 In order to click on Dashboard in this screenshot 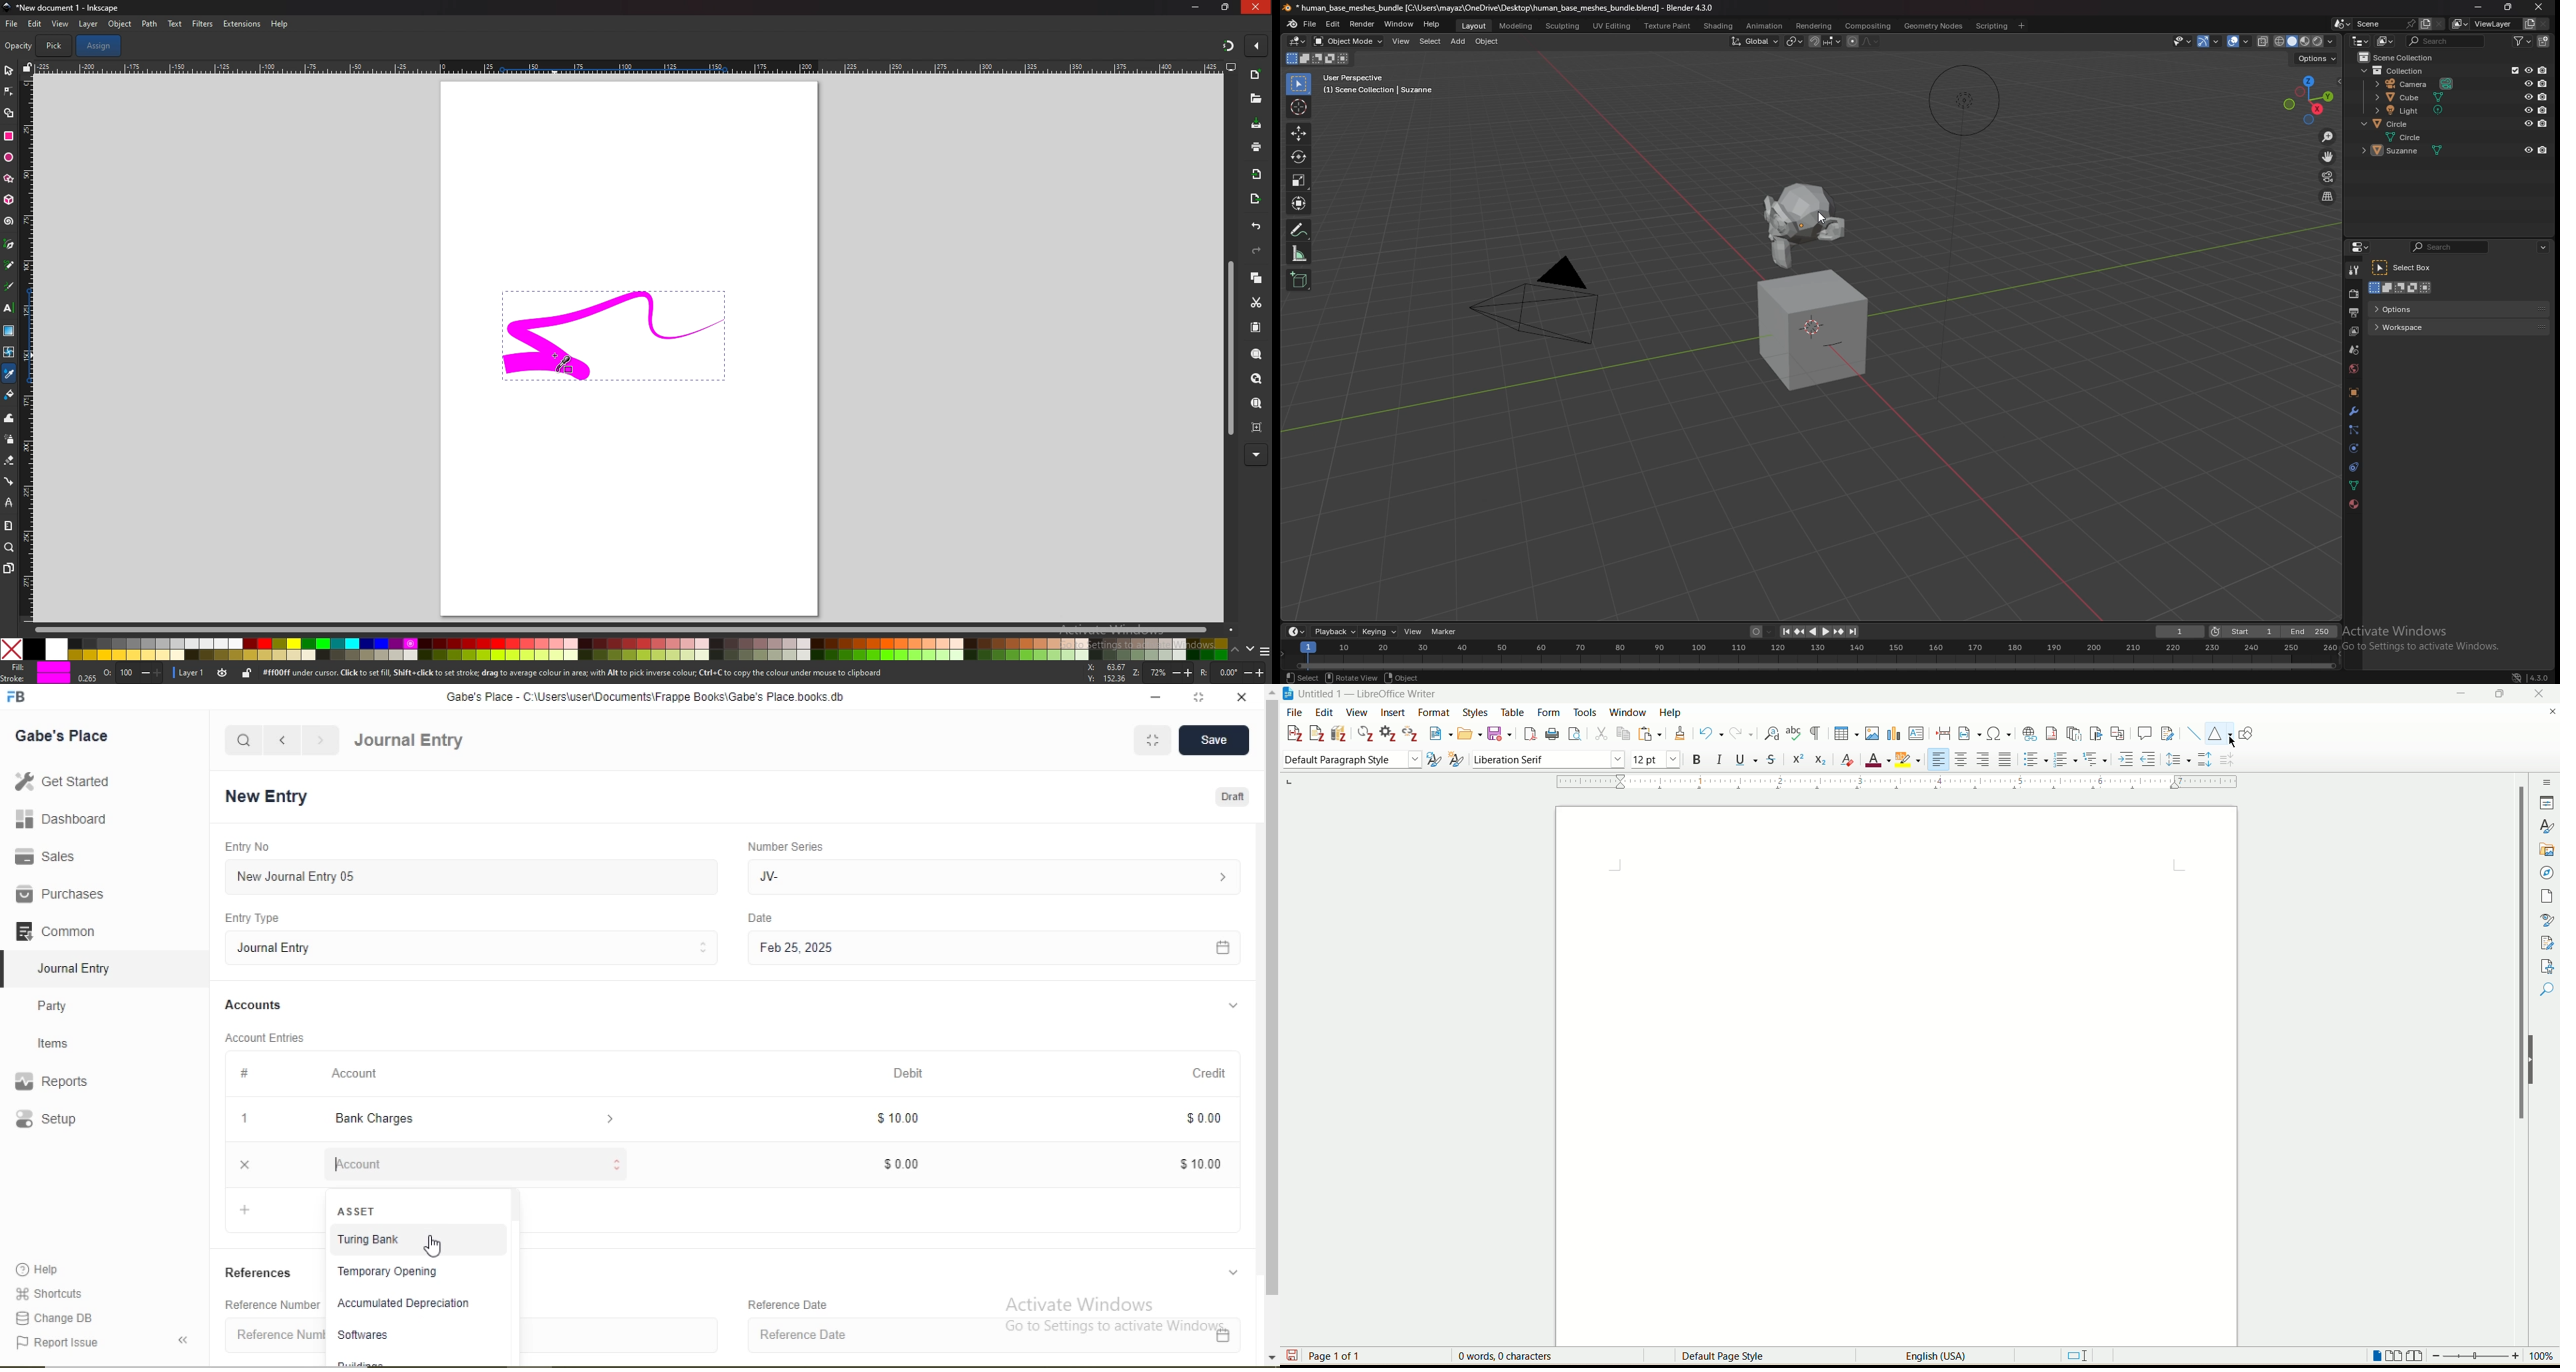, I will do `click(55, 820)`.